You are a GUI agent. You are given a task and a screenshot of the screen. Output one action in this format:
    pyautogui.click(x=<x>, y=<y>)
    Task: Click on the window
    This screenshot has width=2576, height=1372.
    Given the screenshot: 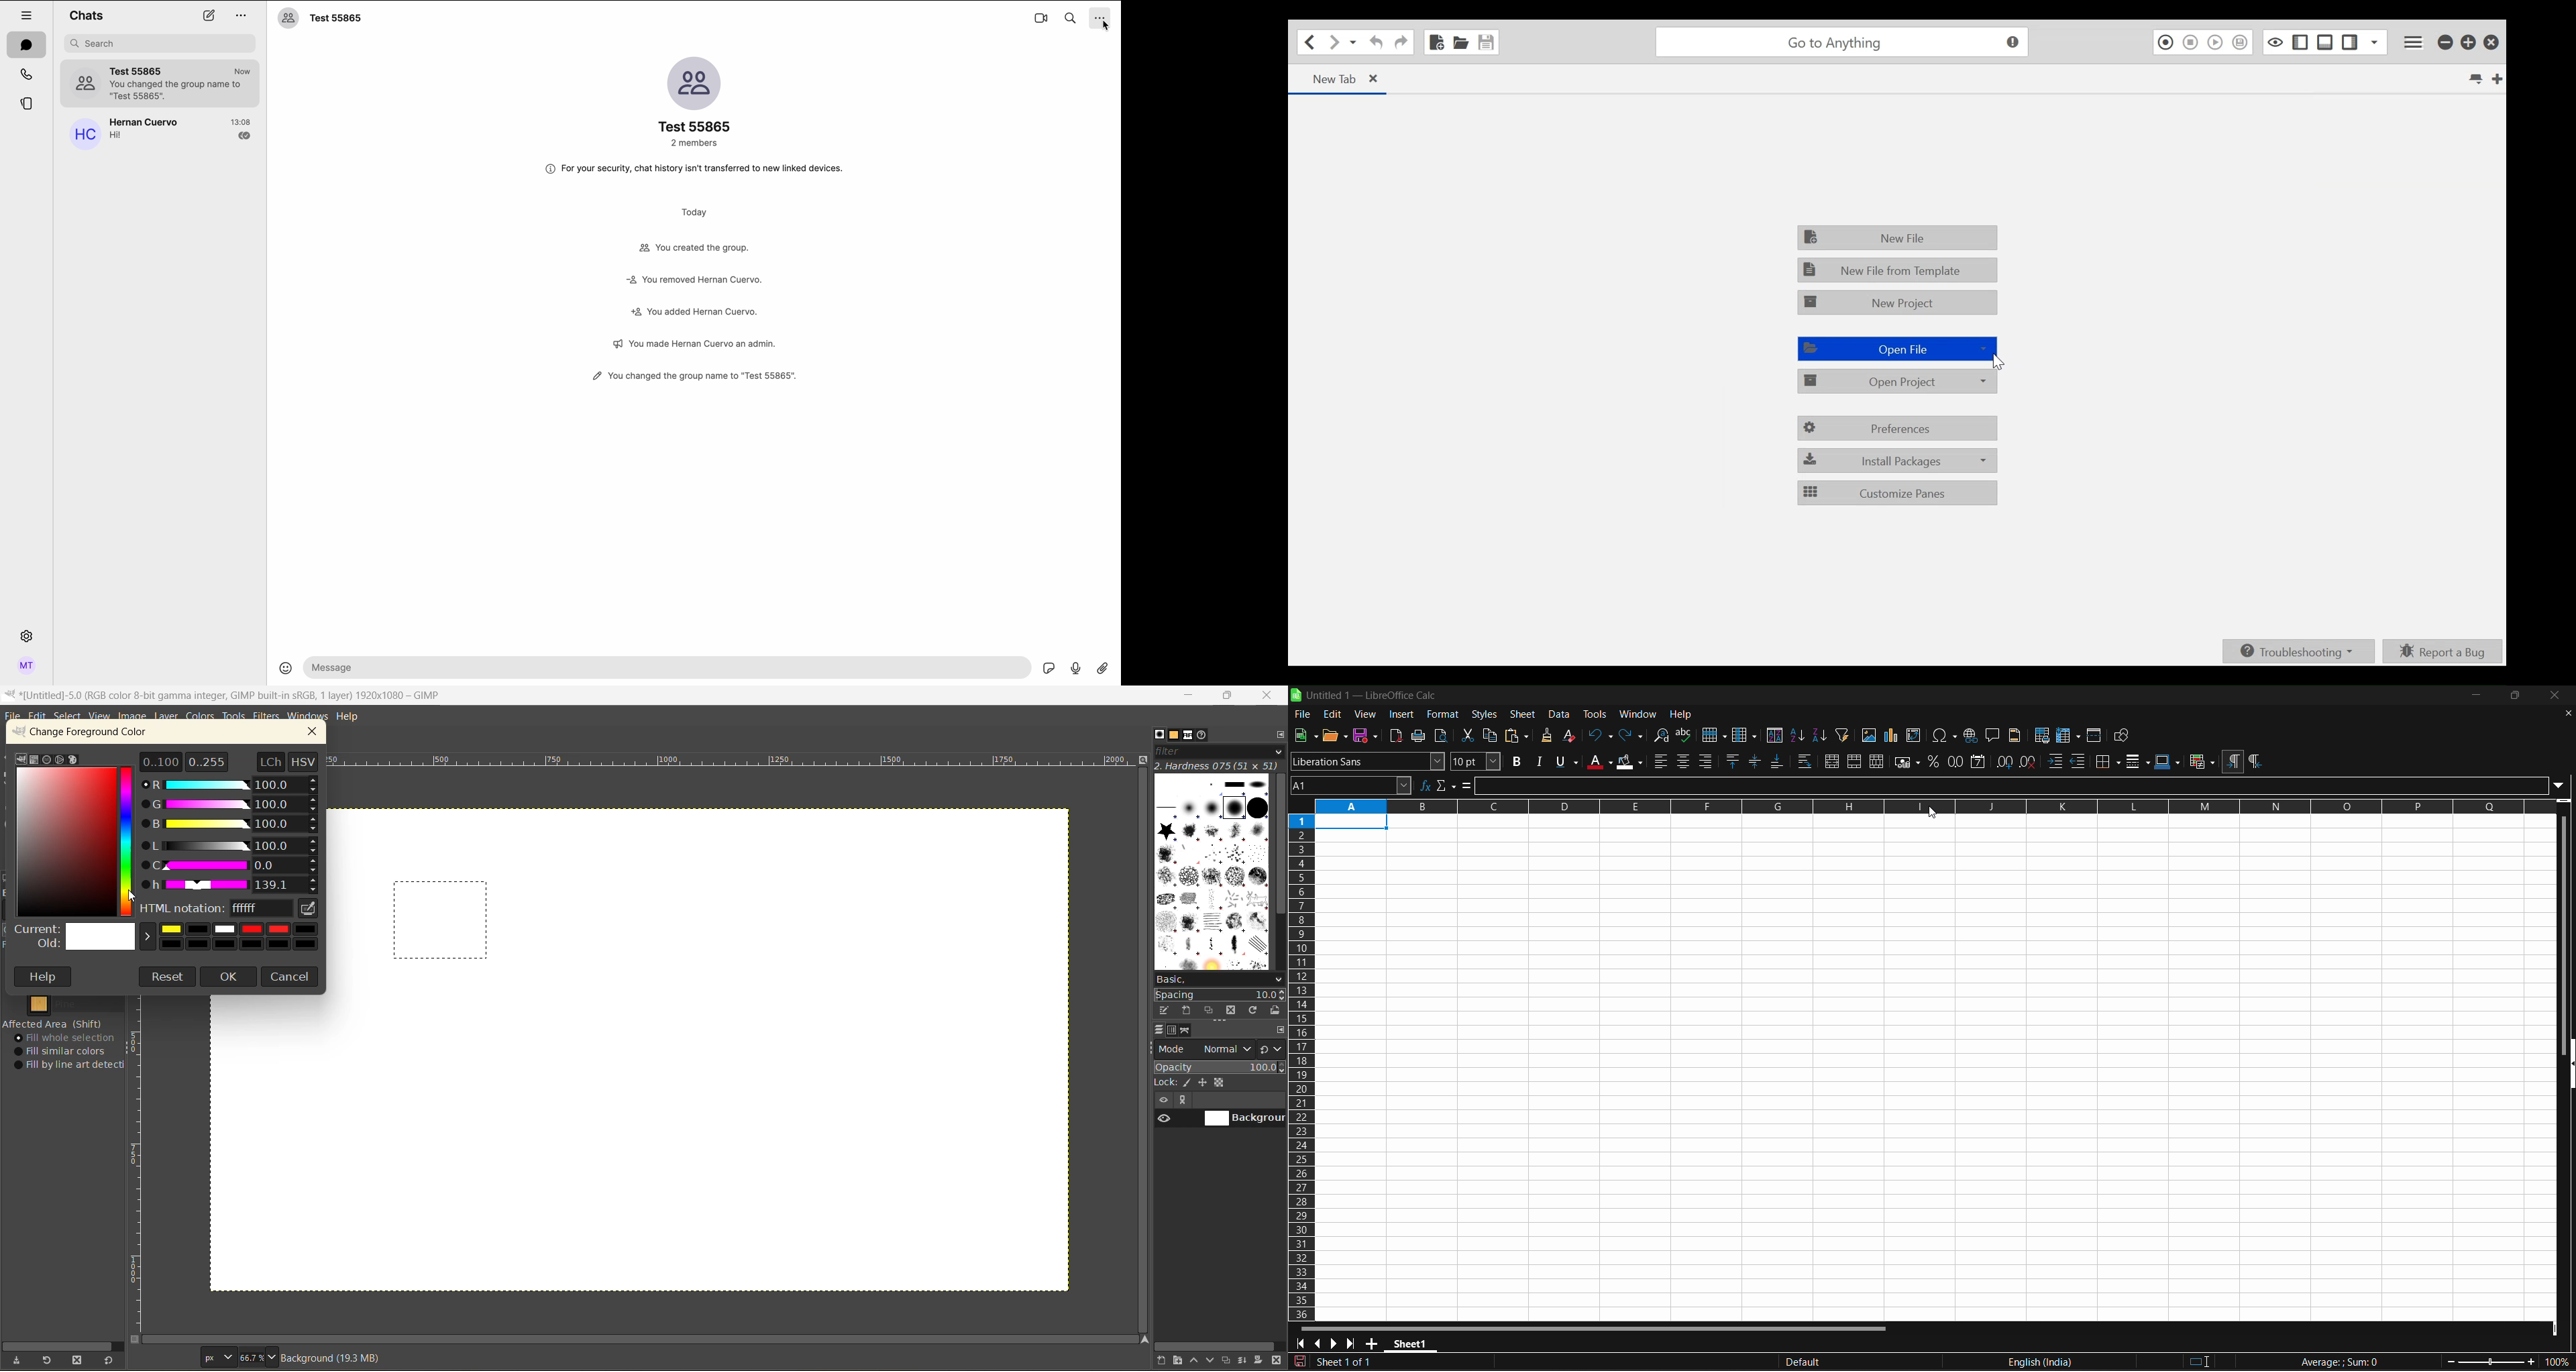 What is the action you would take?
    pyautogui.click(x=1638, y=714)
    